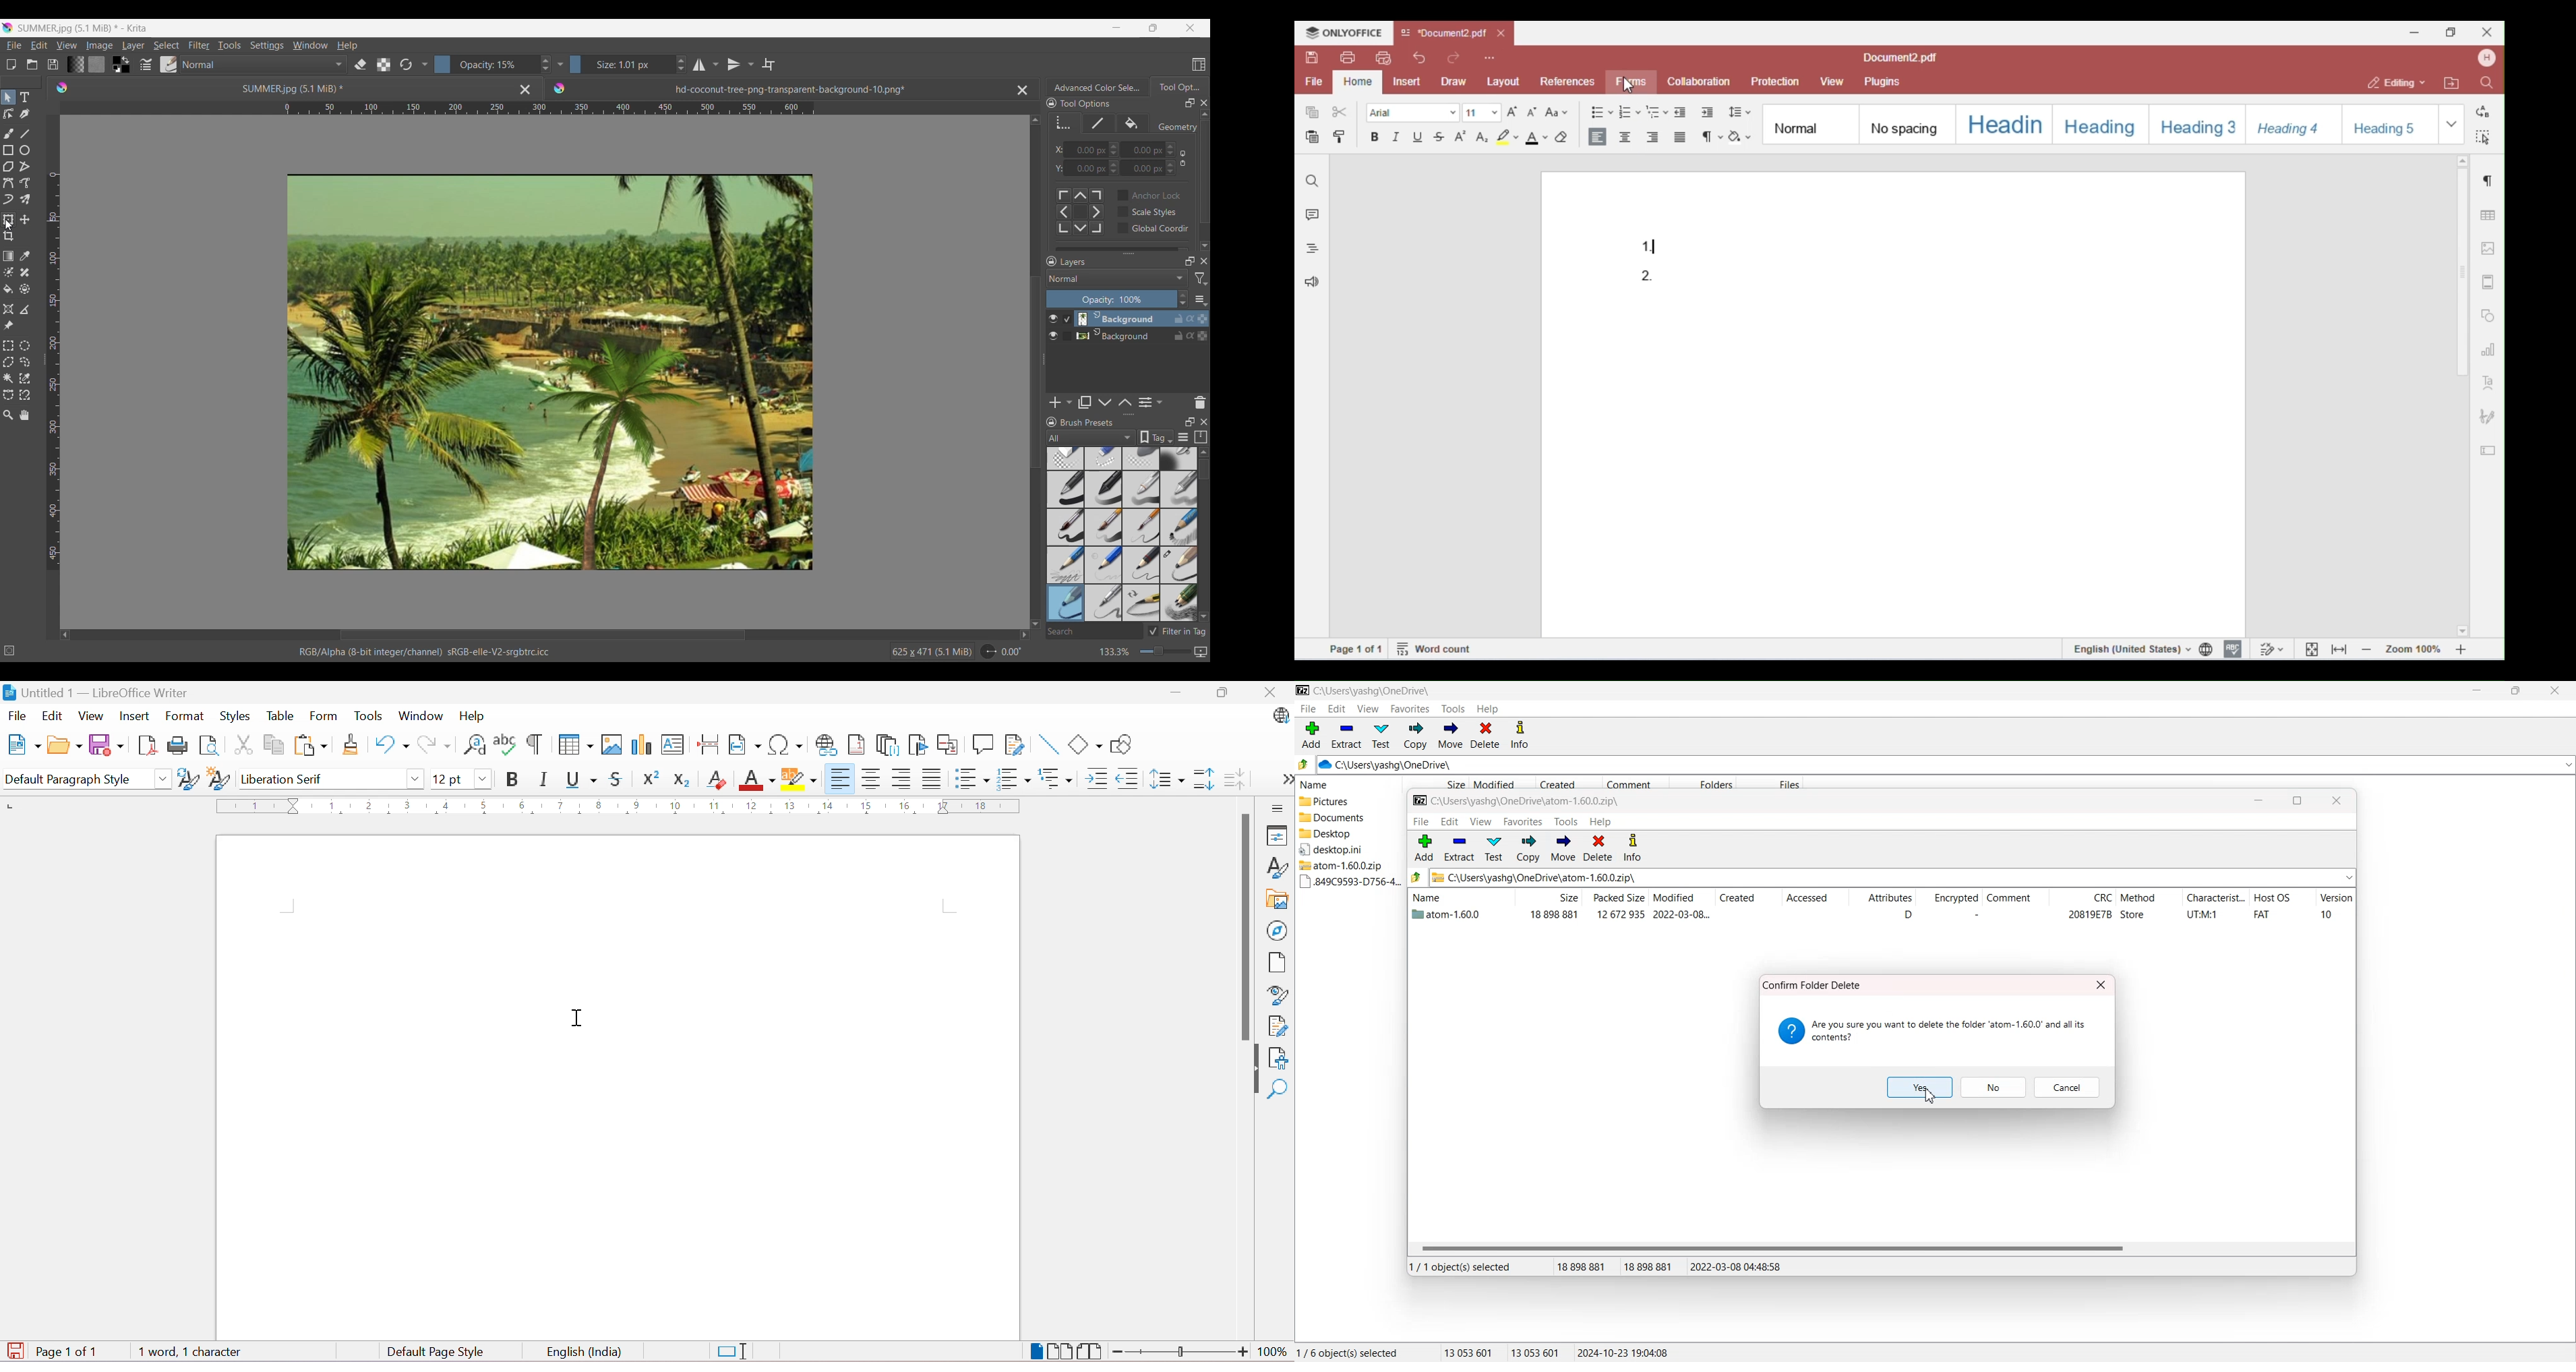 The height and width of the screenshot is (1372, 2576). What do you see at coordinates (1200, 438) in the screenshot?
I see `Storage resources` at bounding box center [1200, 438].